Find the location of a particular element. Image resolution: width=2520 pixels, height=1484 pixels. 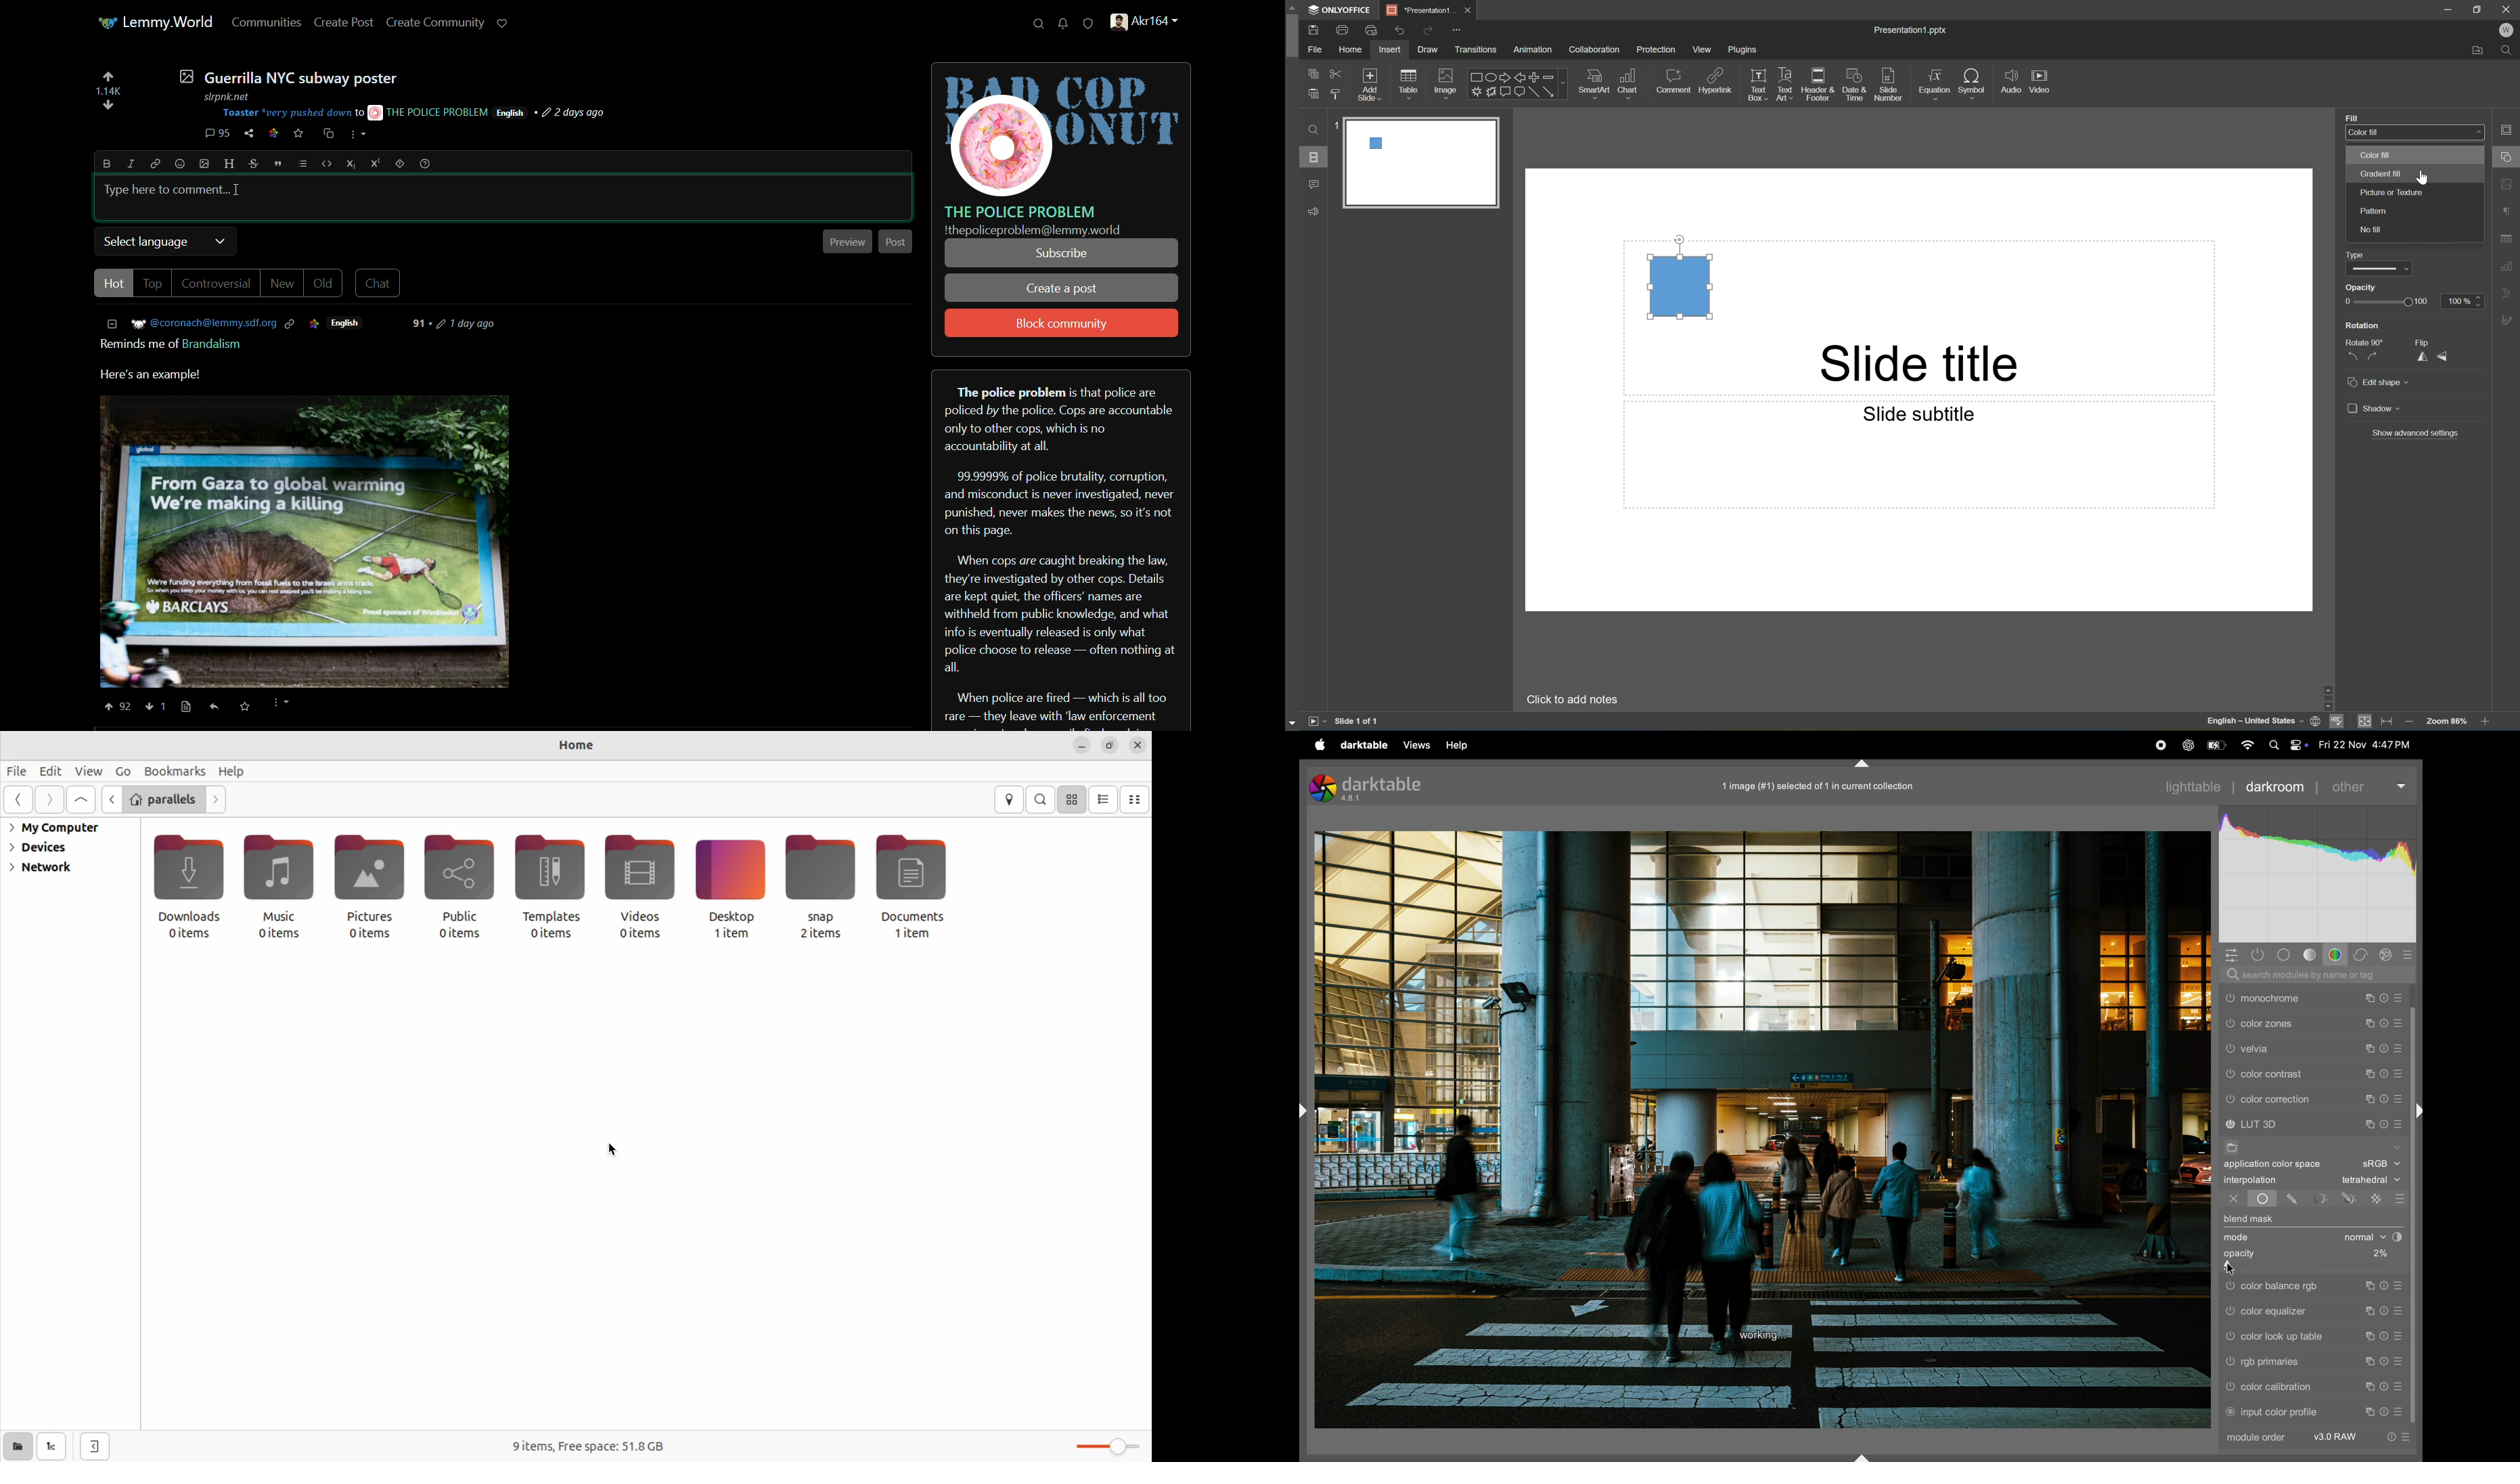

Right arrow is located at coordinates (1503, 77).